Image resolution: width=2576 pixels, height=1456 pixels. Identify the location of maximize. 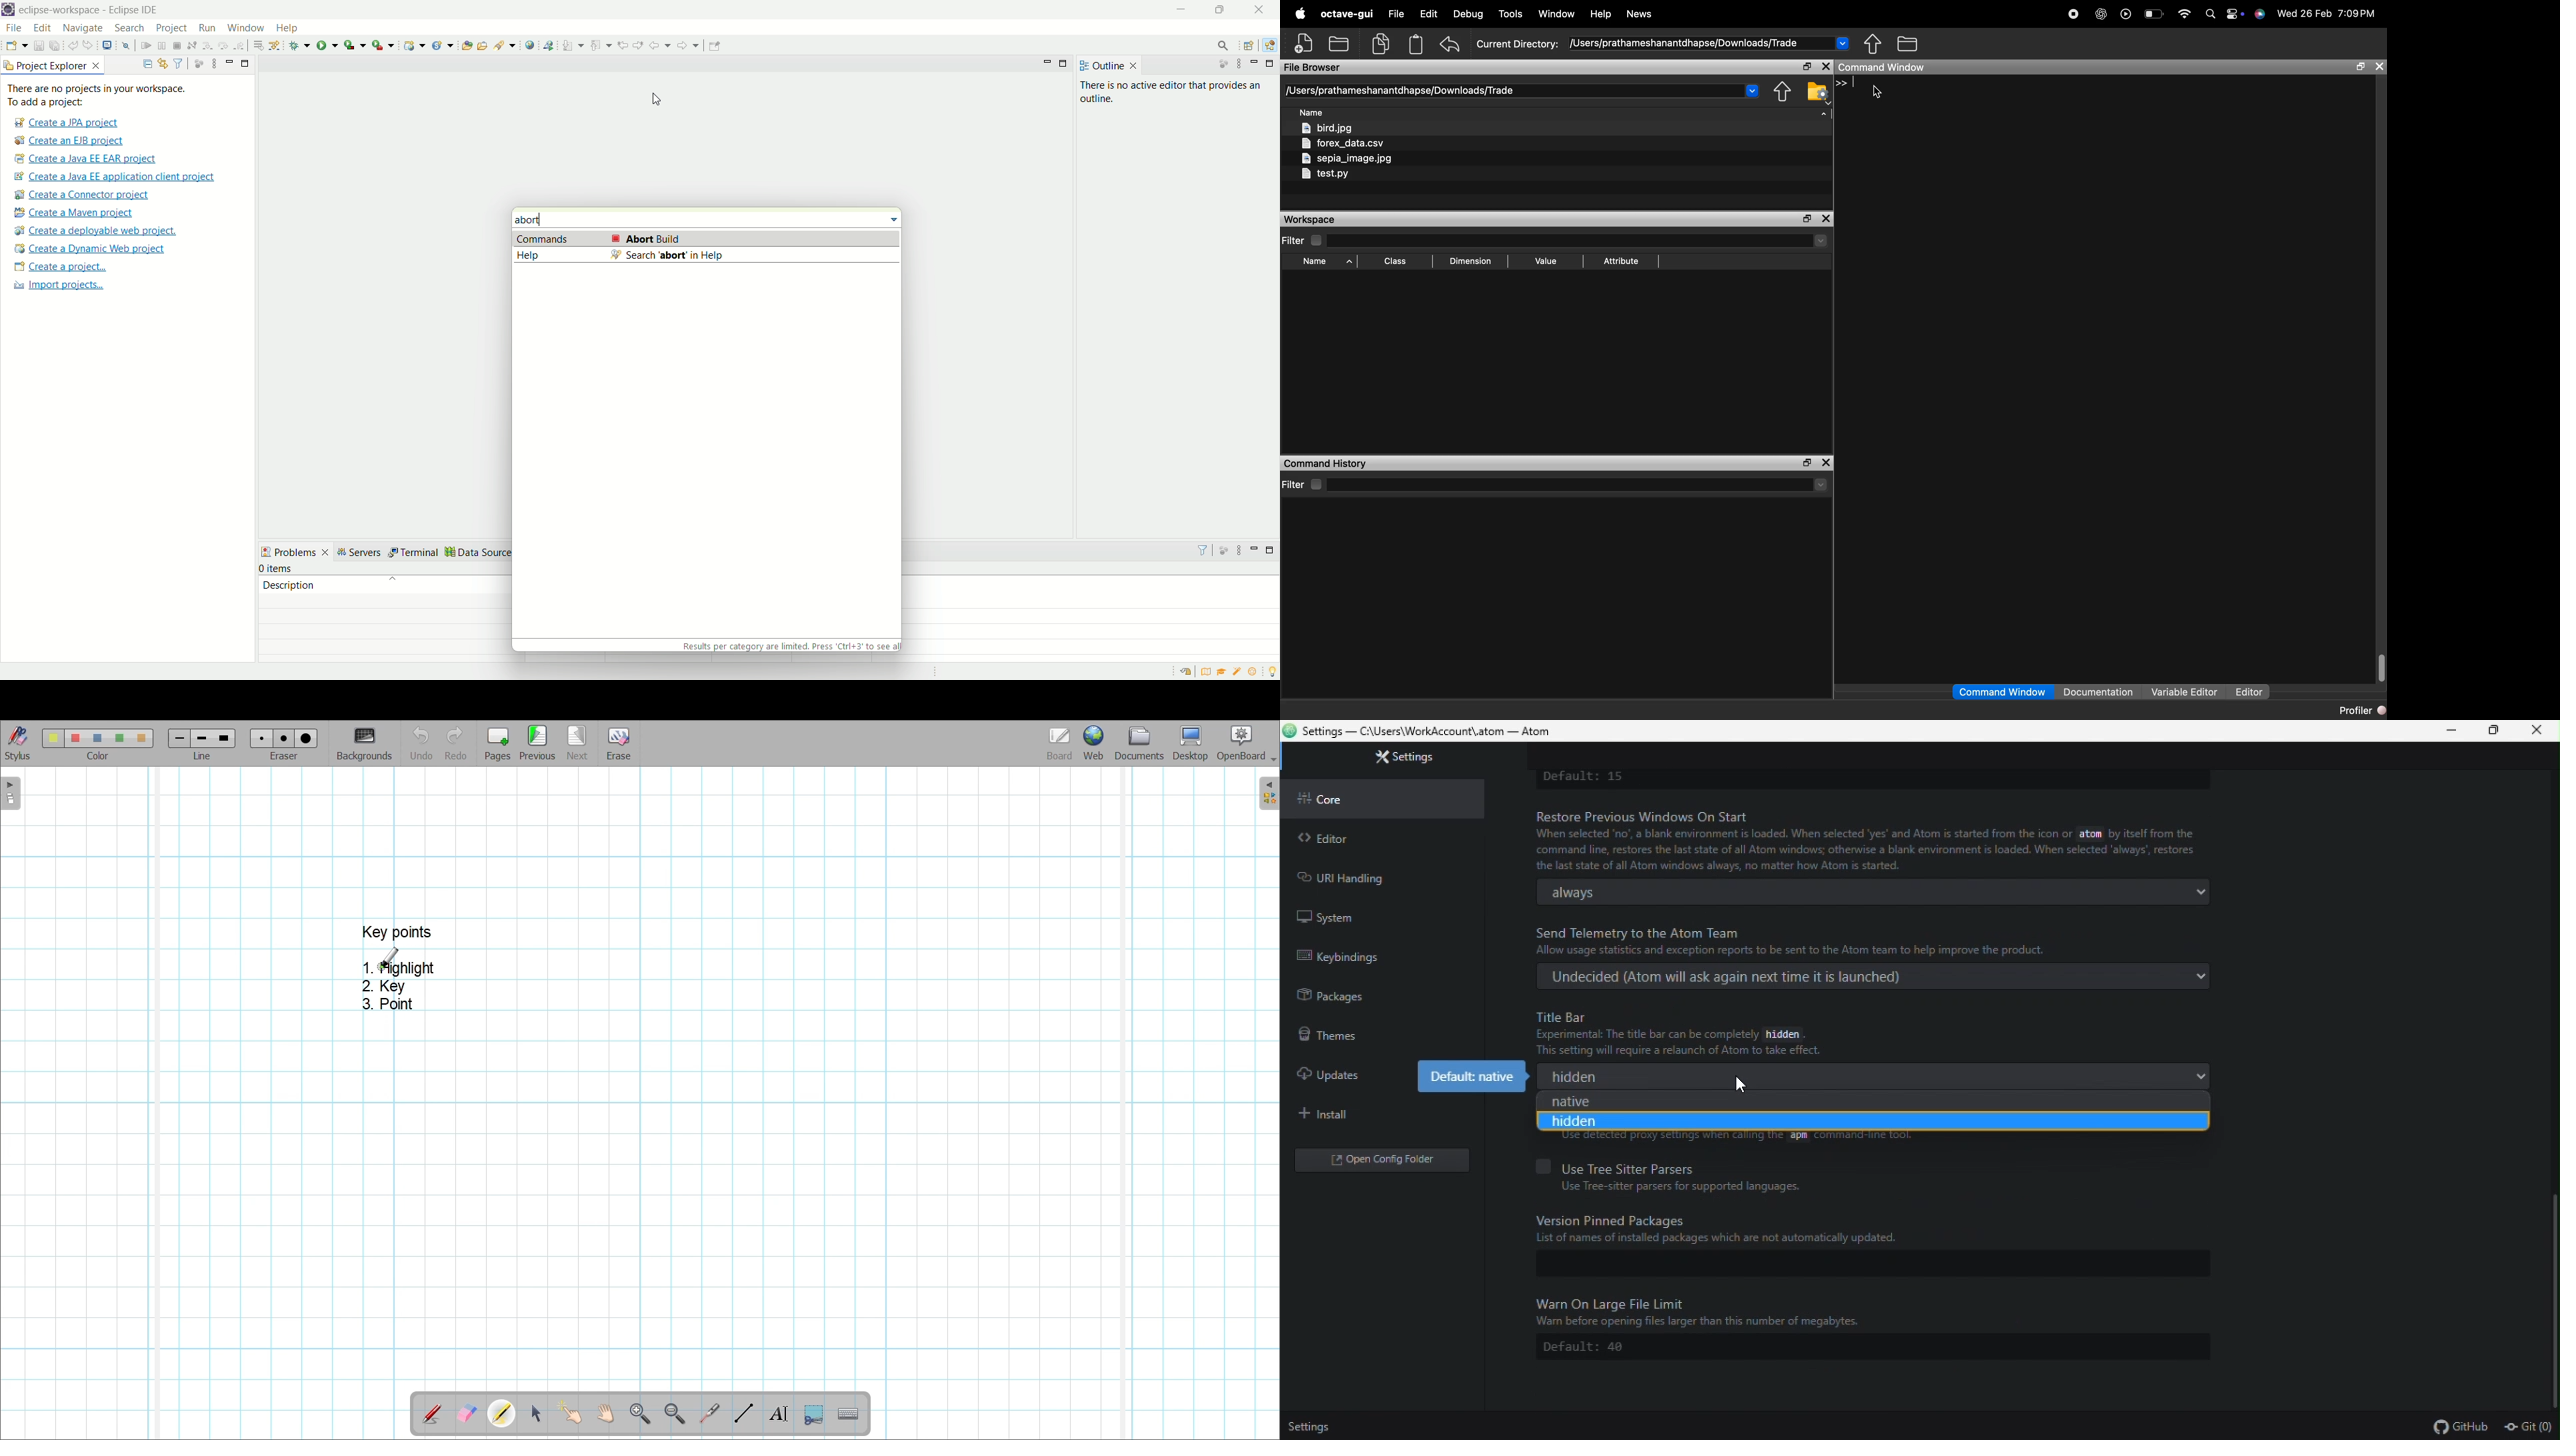
(1065, 64).